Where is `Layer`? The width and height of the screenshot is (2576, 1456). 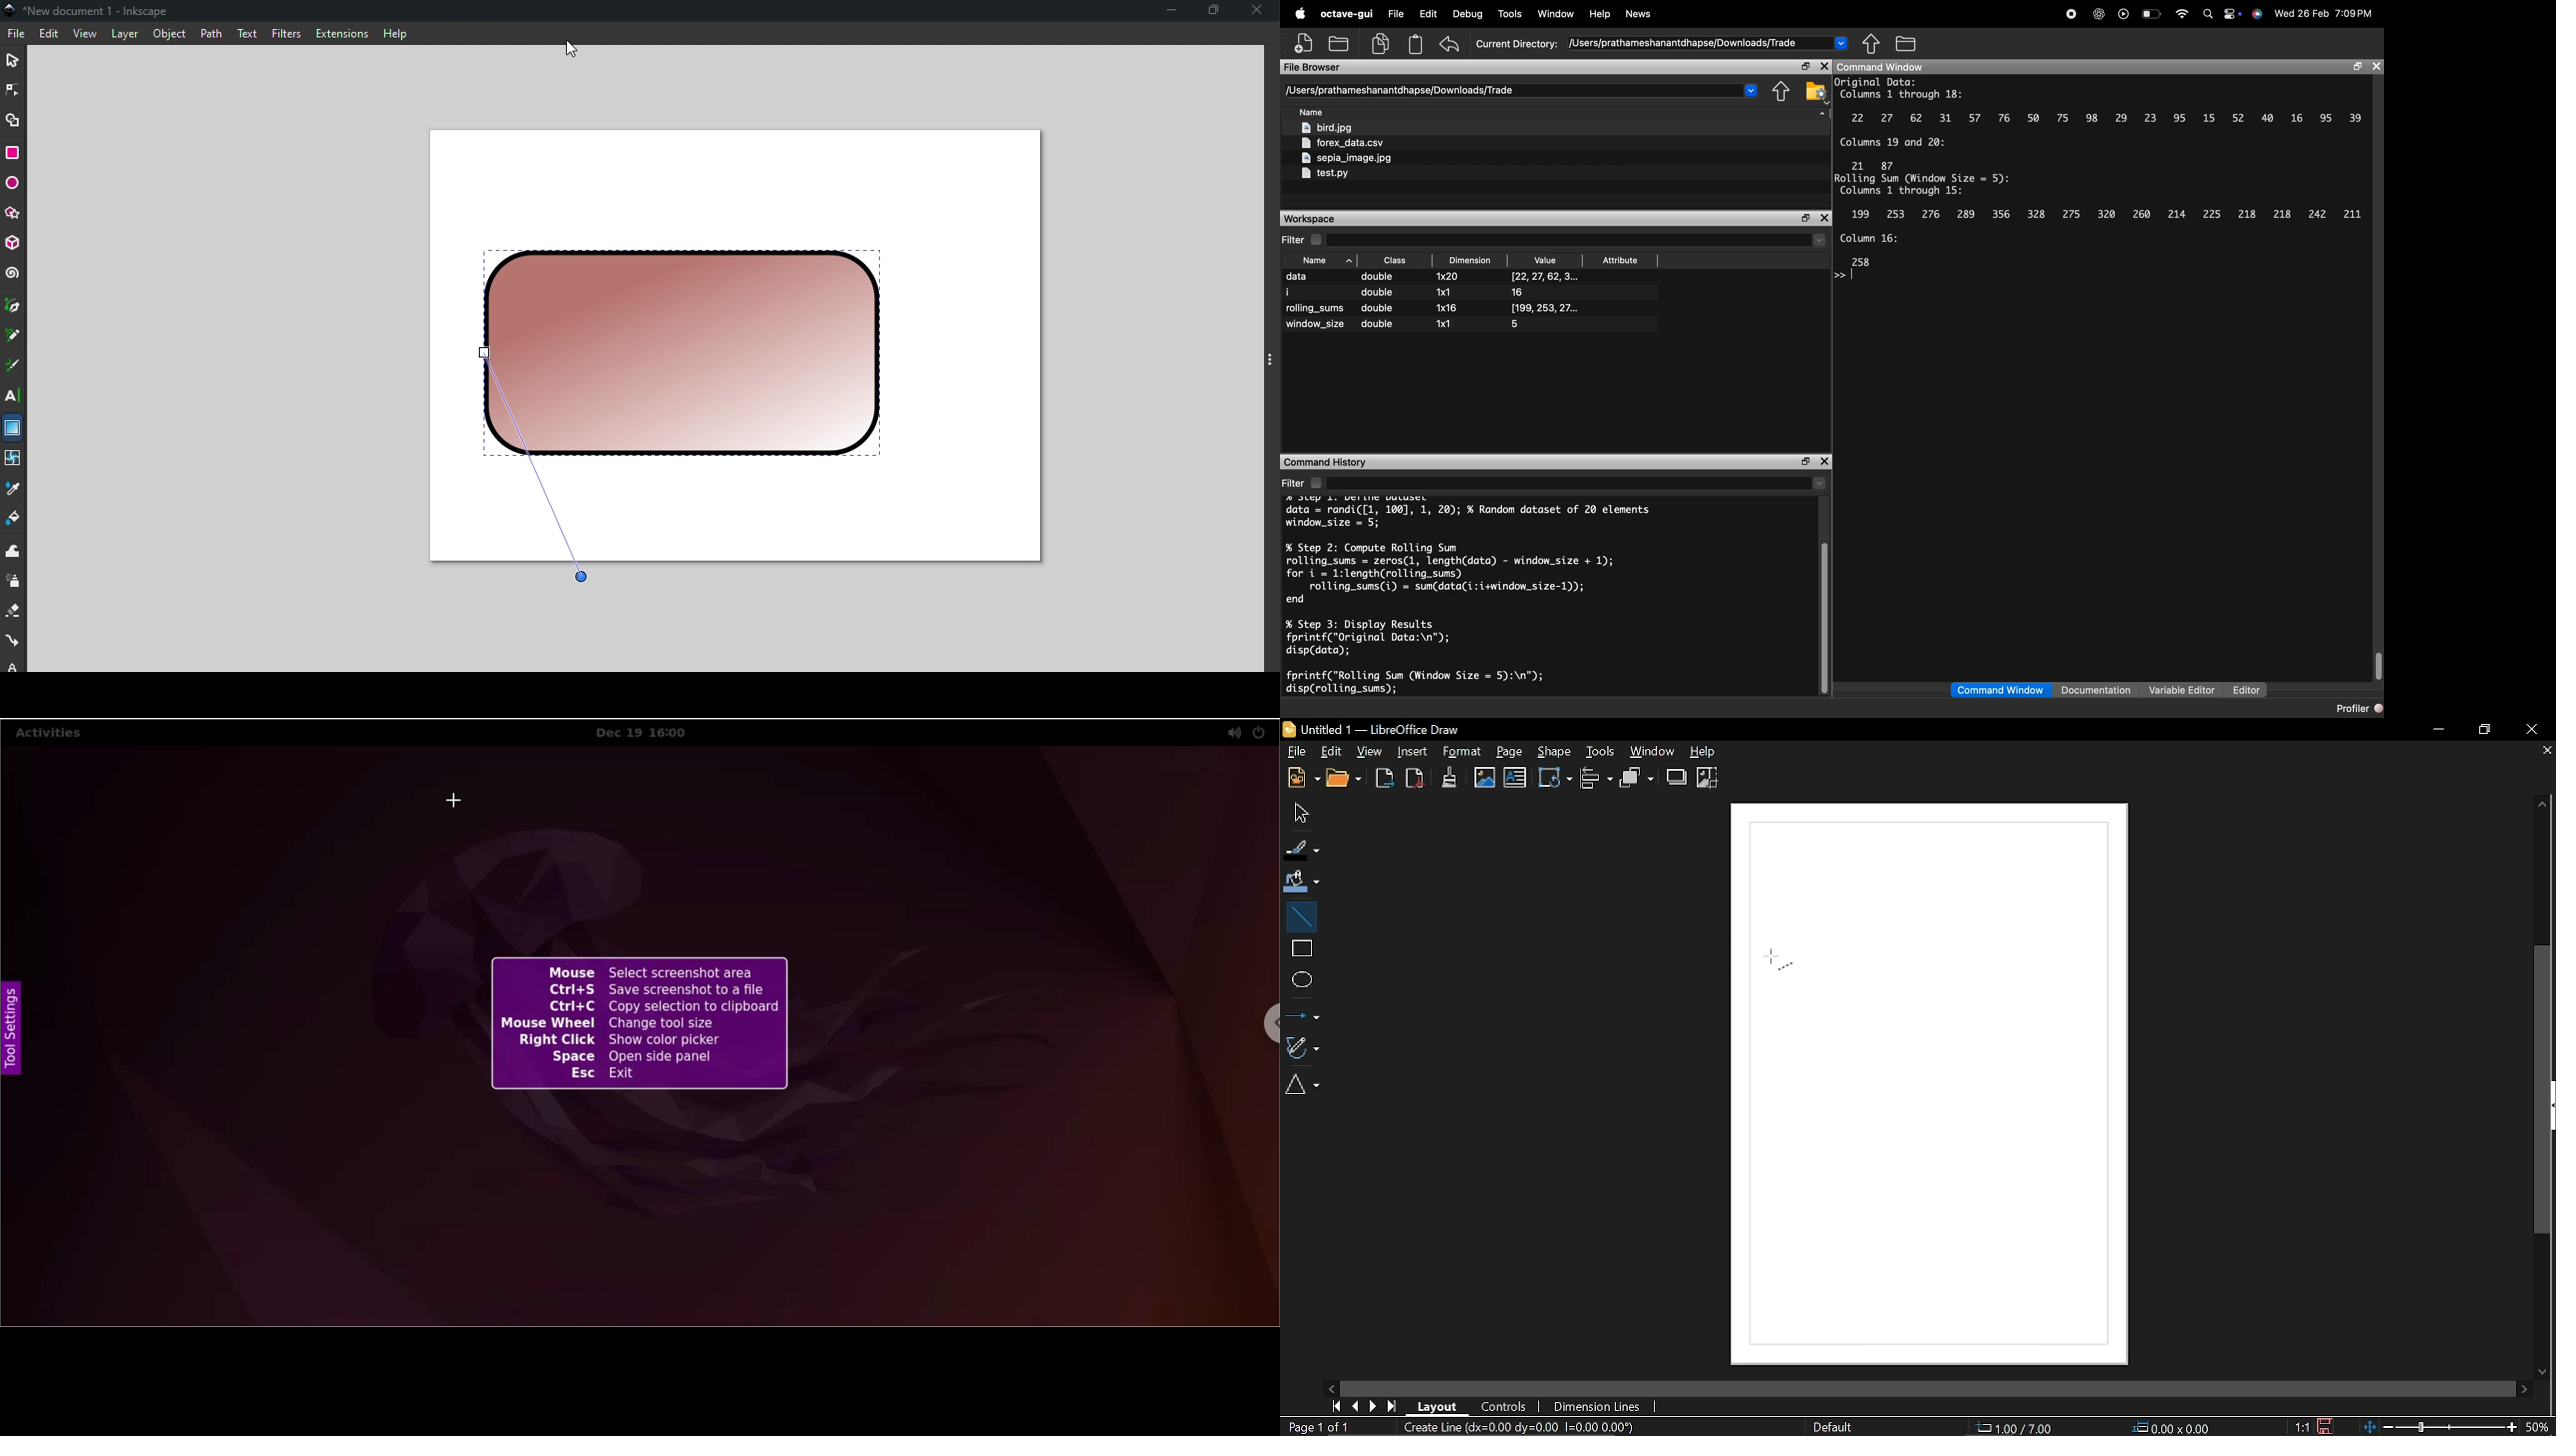 Layer is located at coordinates (125, 35).